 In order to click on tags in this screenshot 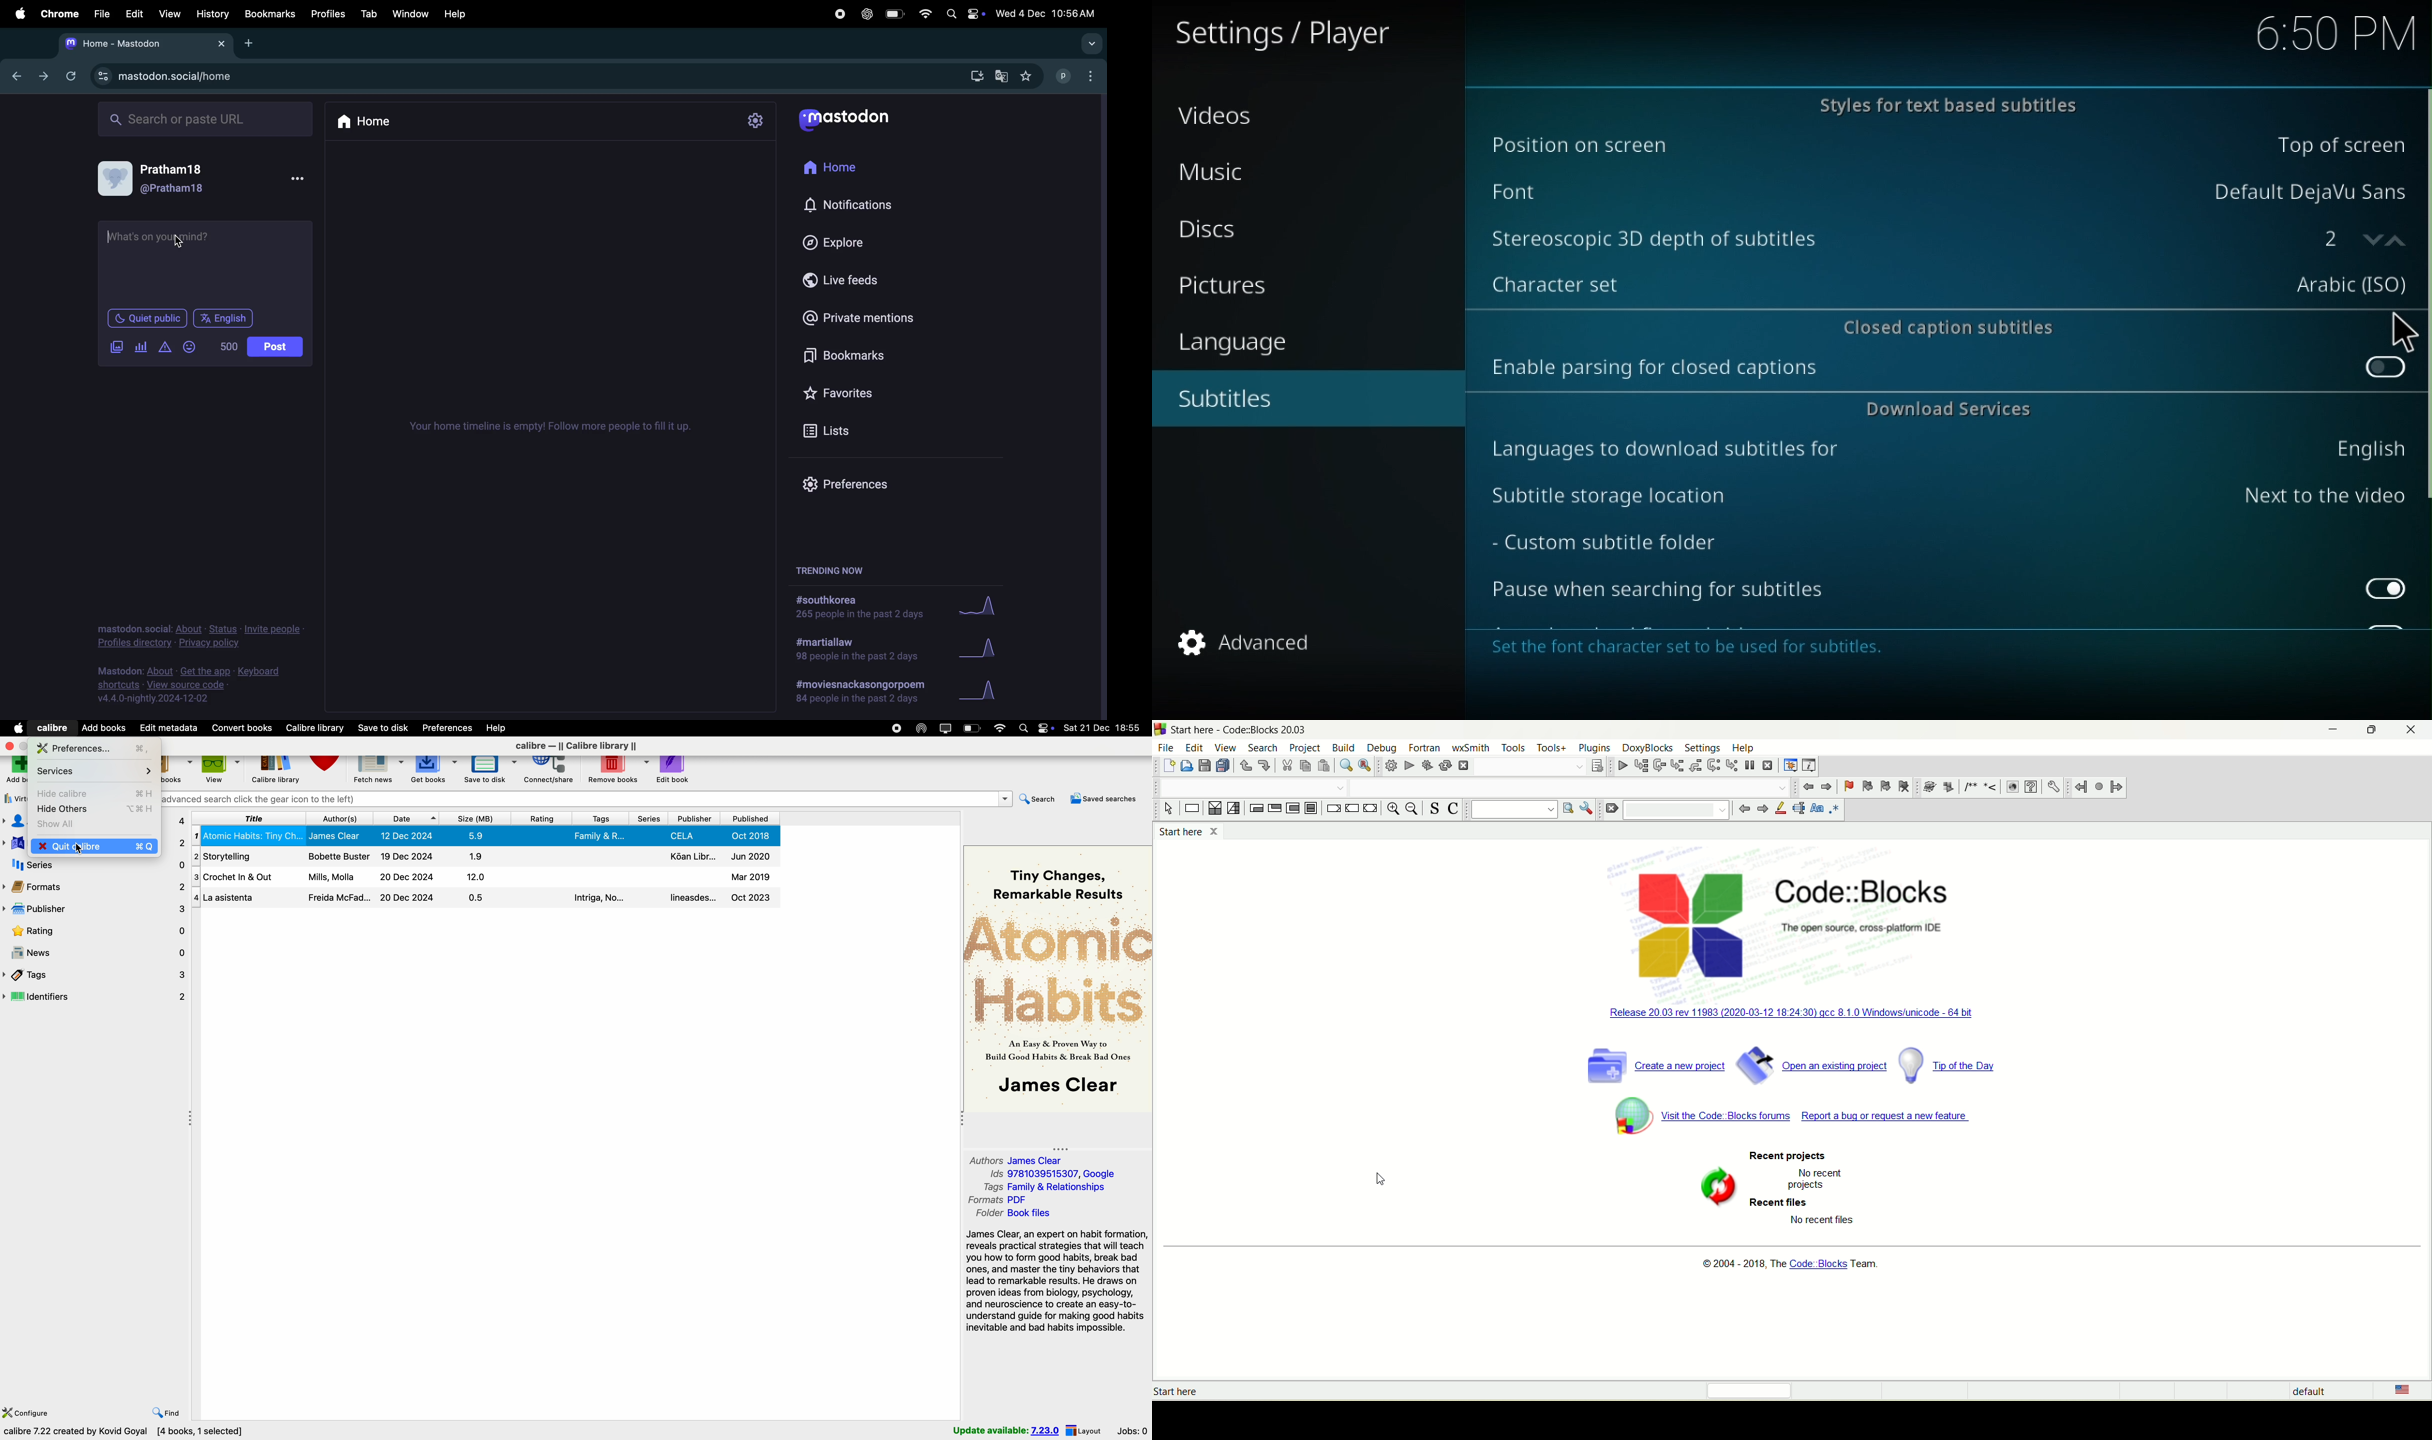, I will do `click(94, 975)`.